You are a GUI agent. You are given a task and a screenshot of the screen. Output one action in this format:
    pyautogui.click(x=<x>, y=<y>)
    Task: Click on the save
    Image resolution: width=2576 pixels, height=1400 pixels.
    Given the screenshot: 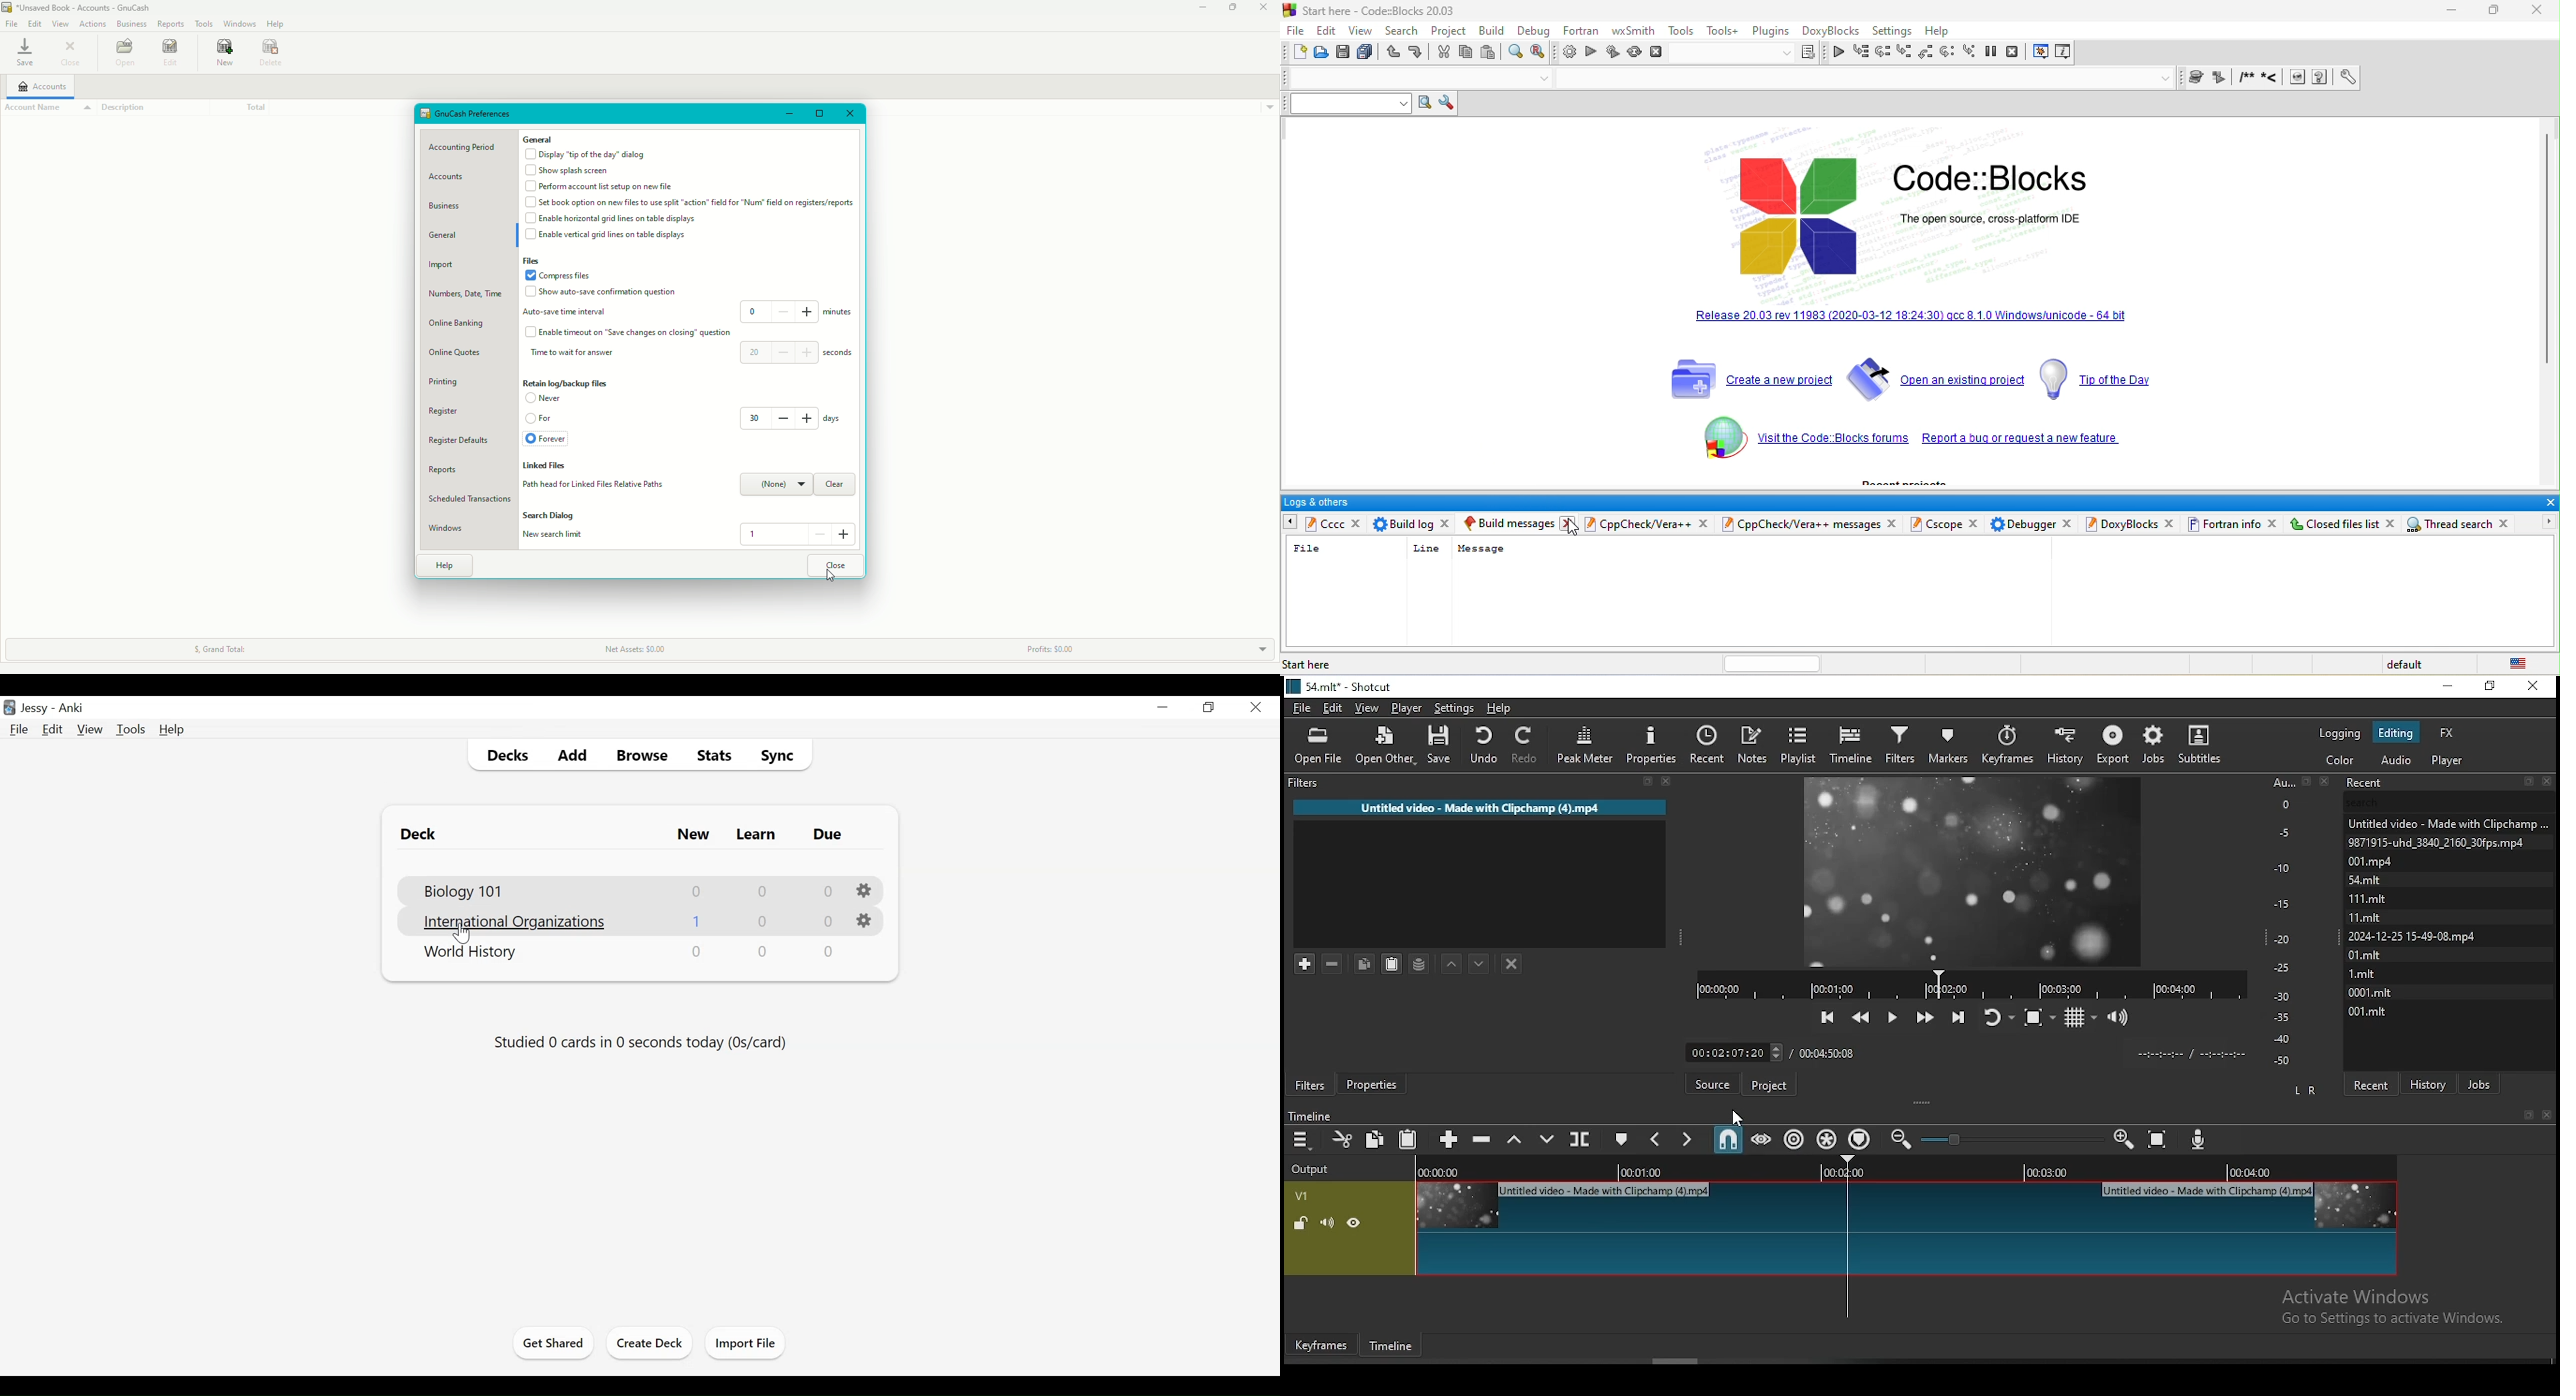 What is the action you would take?
    pyautogui.click(x=23, y=53)
    